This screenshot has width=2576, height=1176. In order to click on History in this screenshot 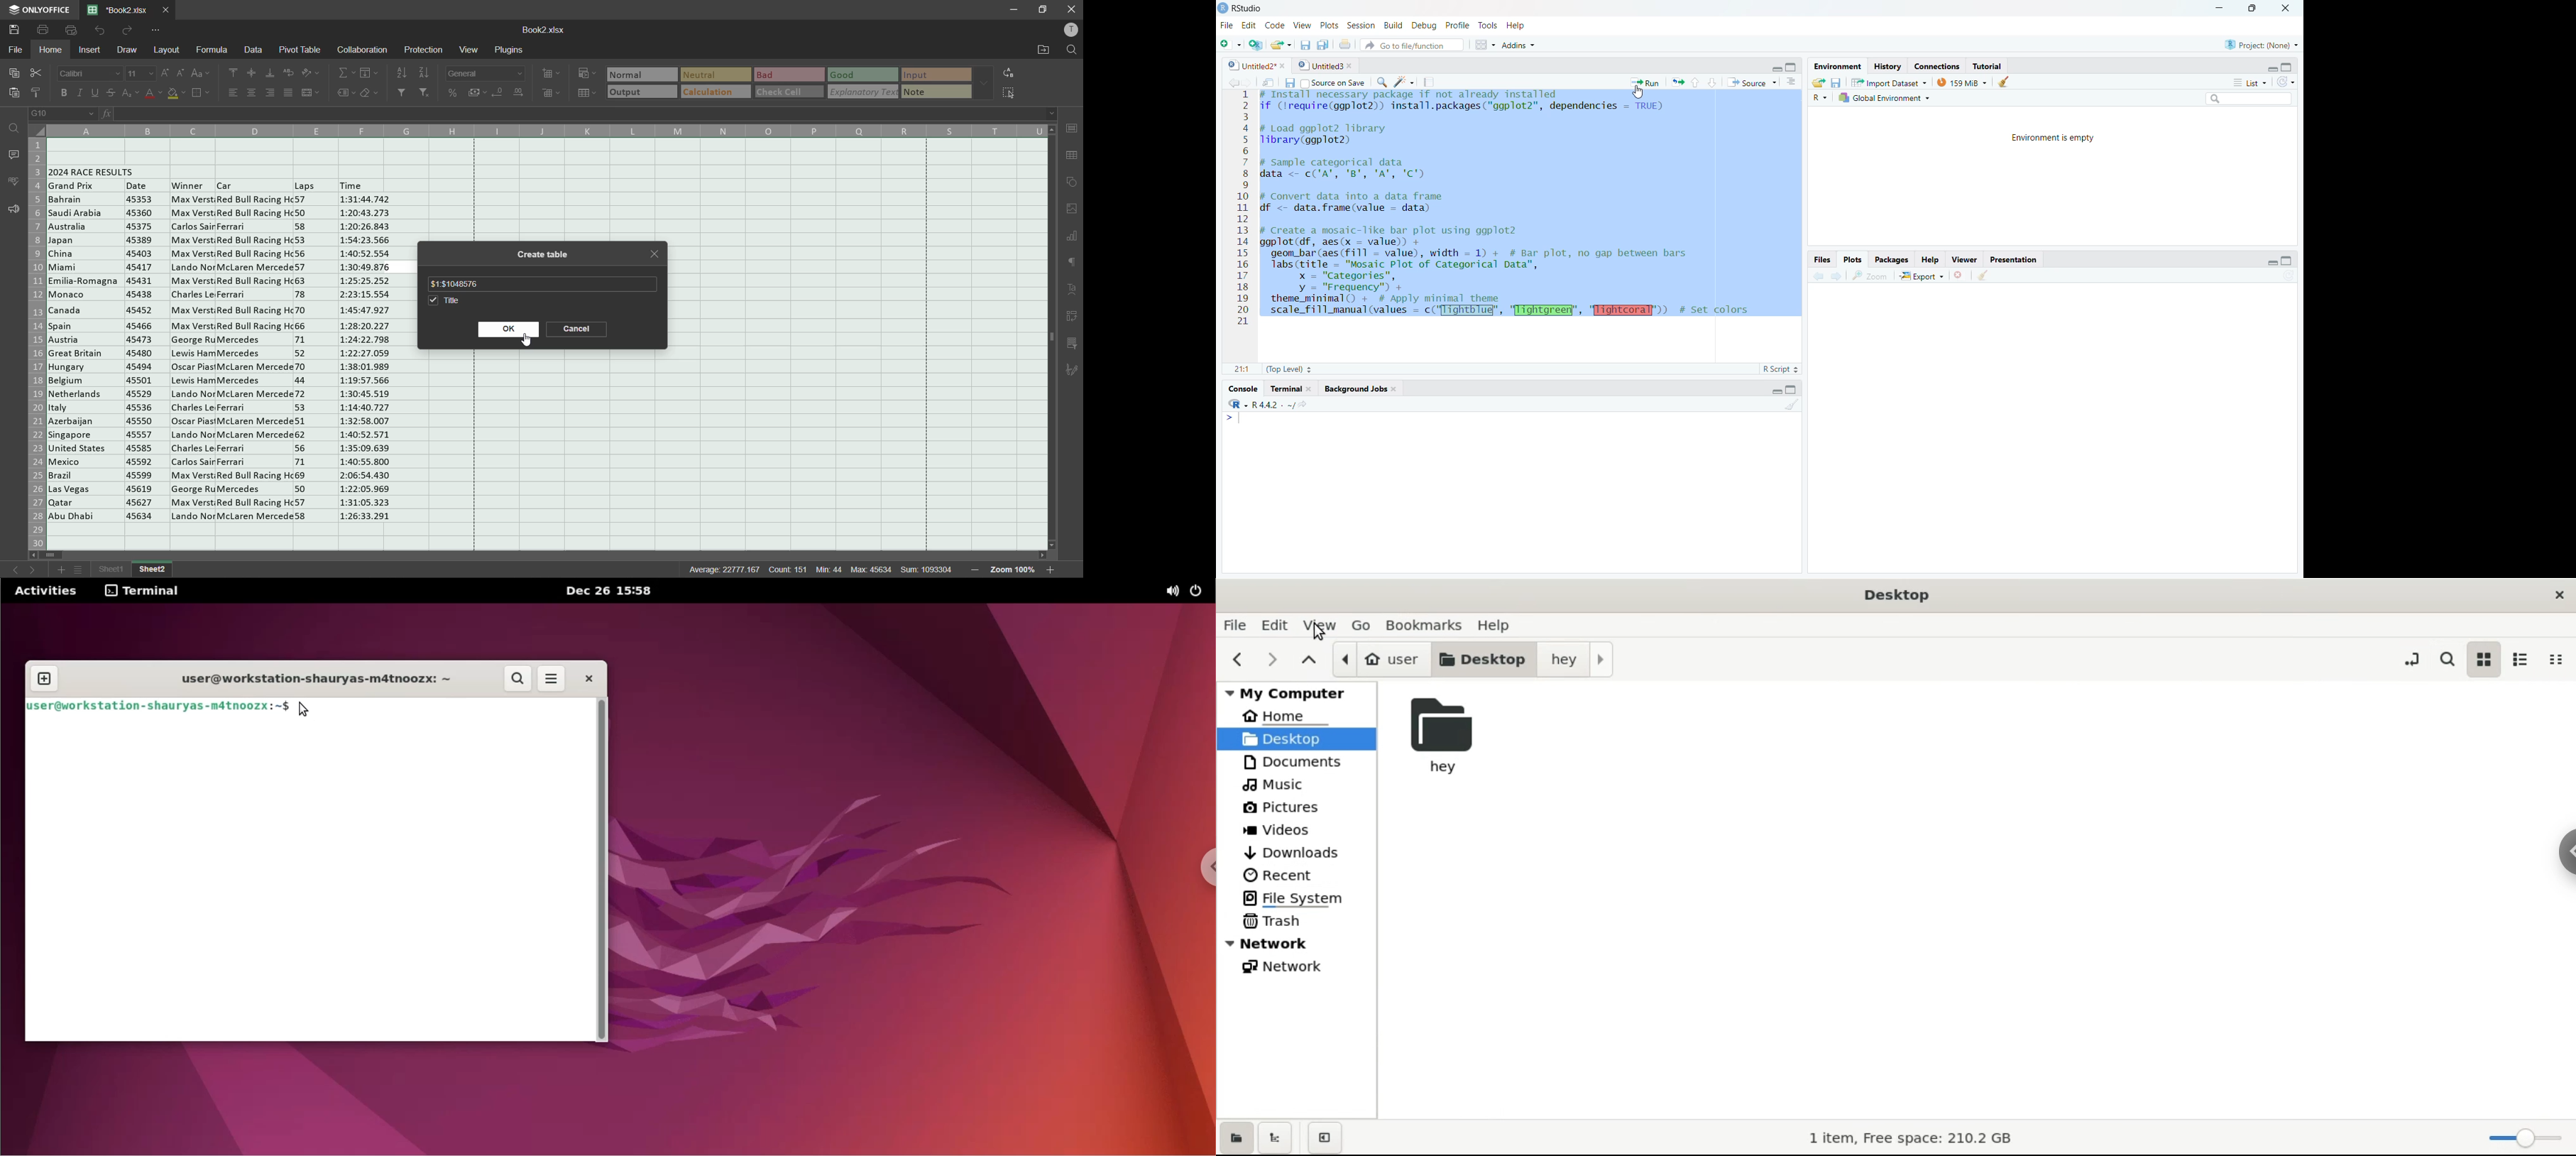, I will do `click(1888, 66)`.